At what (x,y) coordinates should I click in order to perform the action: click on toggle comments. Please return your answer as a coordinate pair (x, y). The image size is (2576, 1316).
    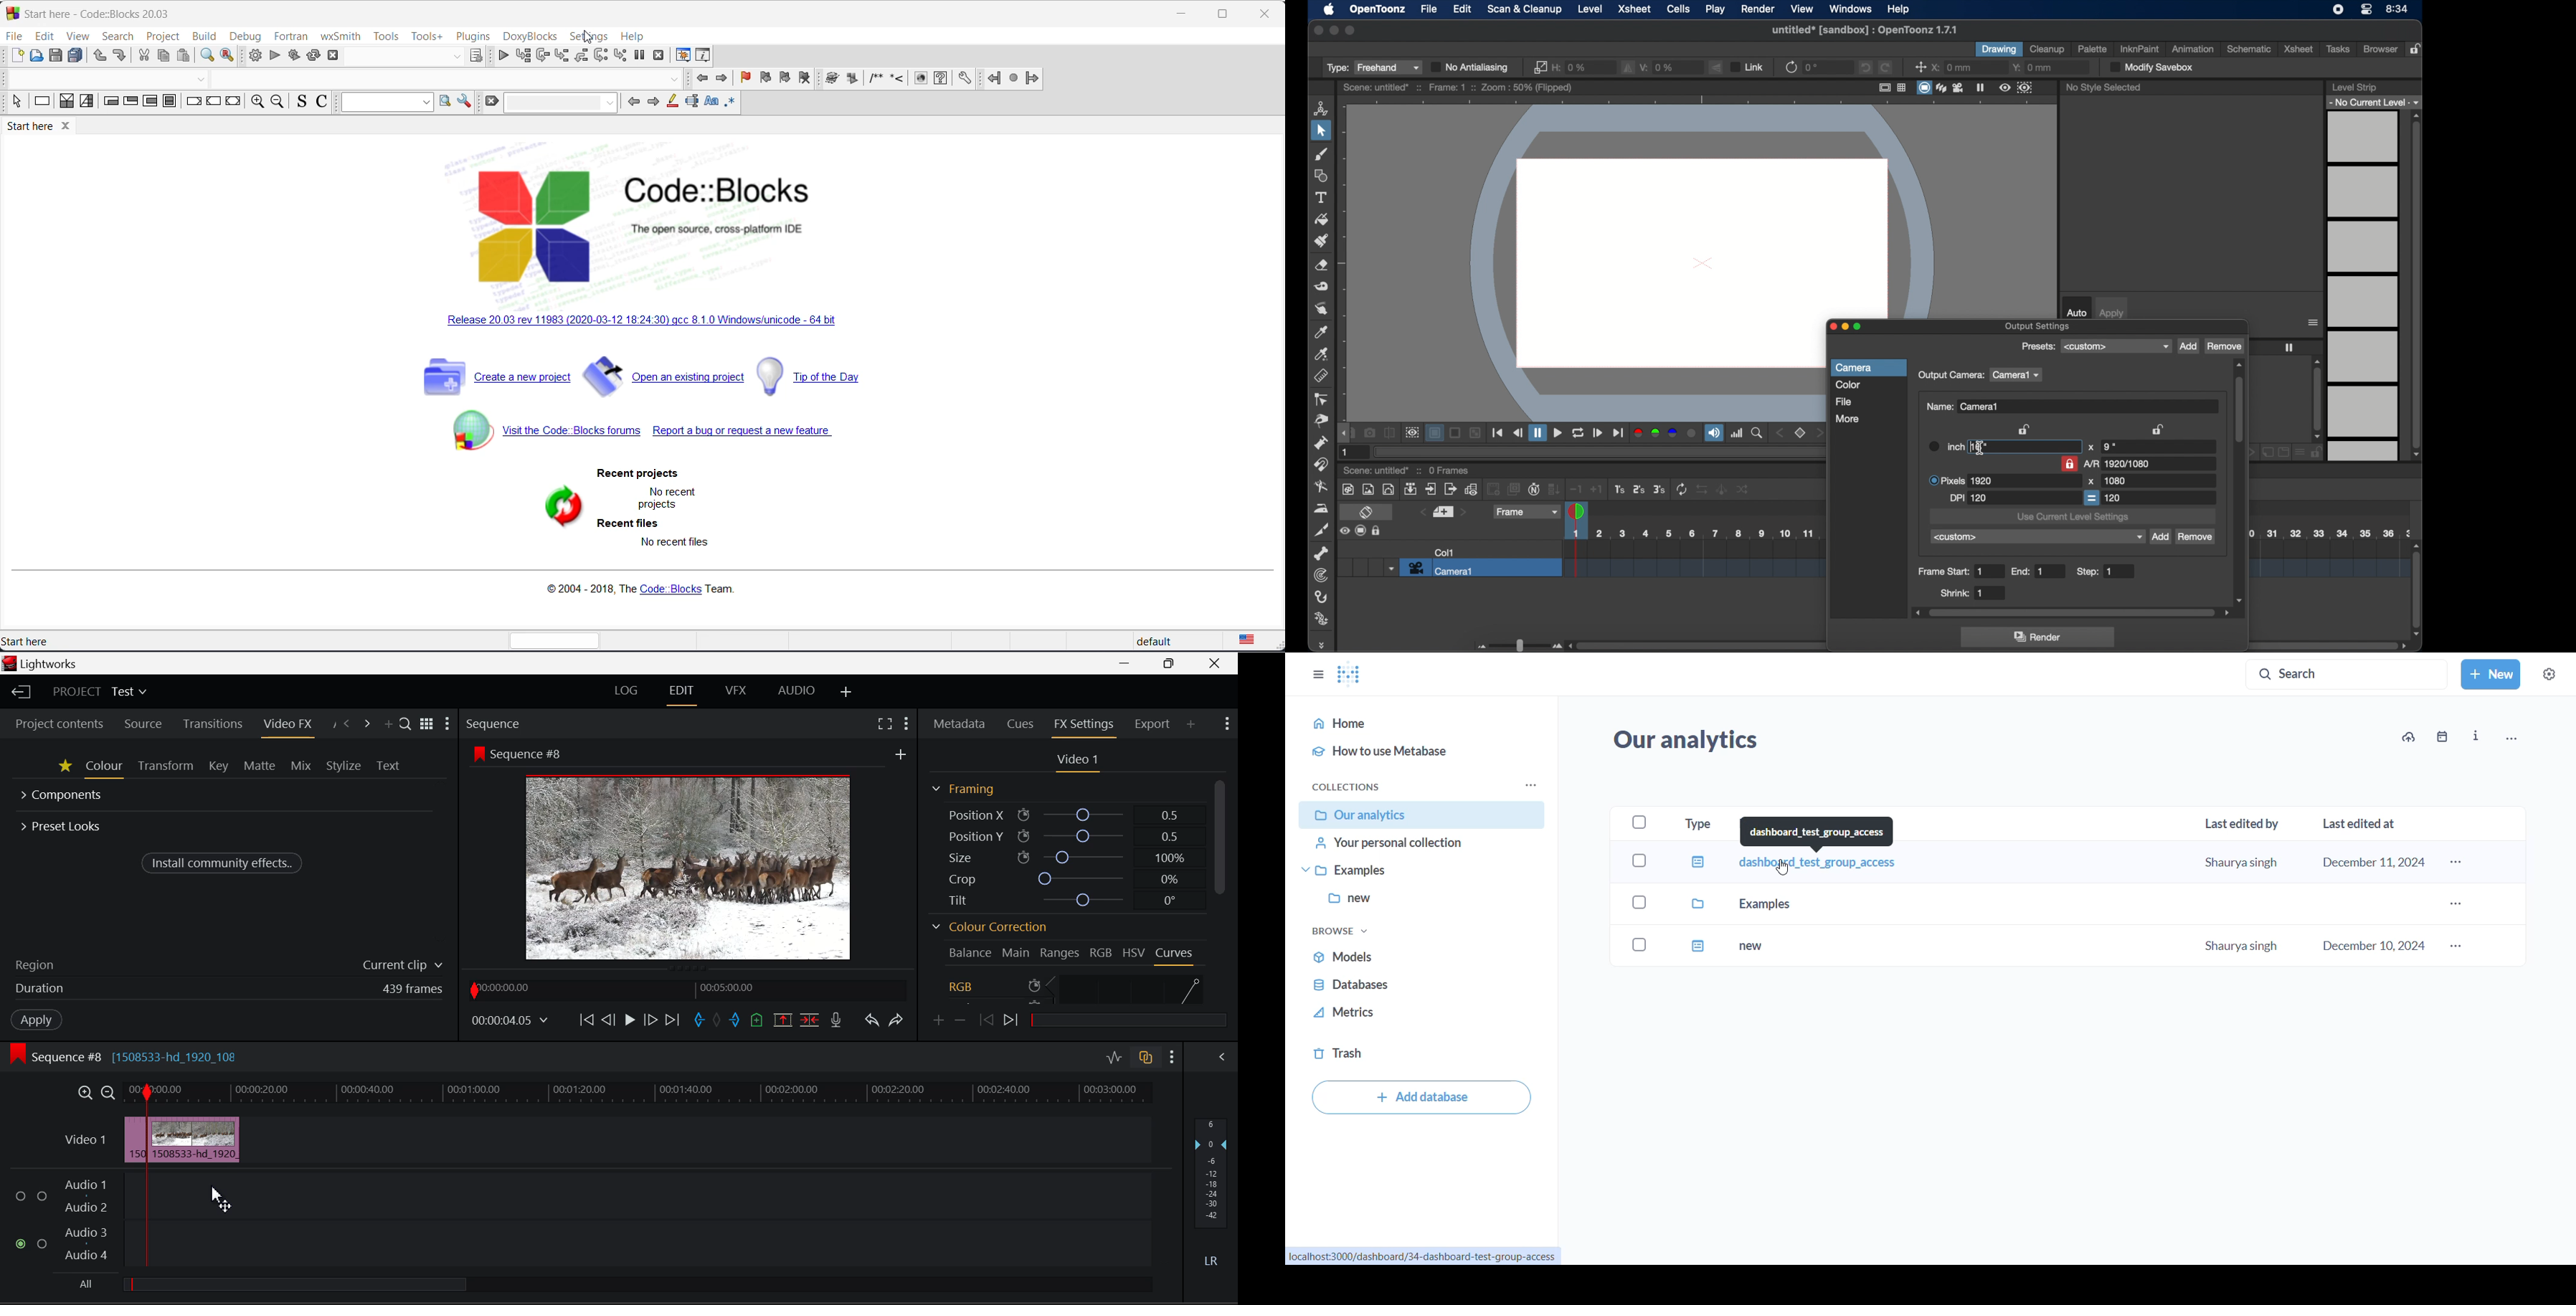
    Looking at the image, I should click on (322, 102).